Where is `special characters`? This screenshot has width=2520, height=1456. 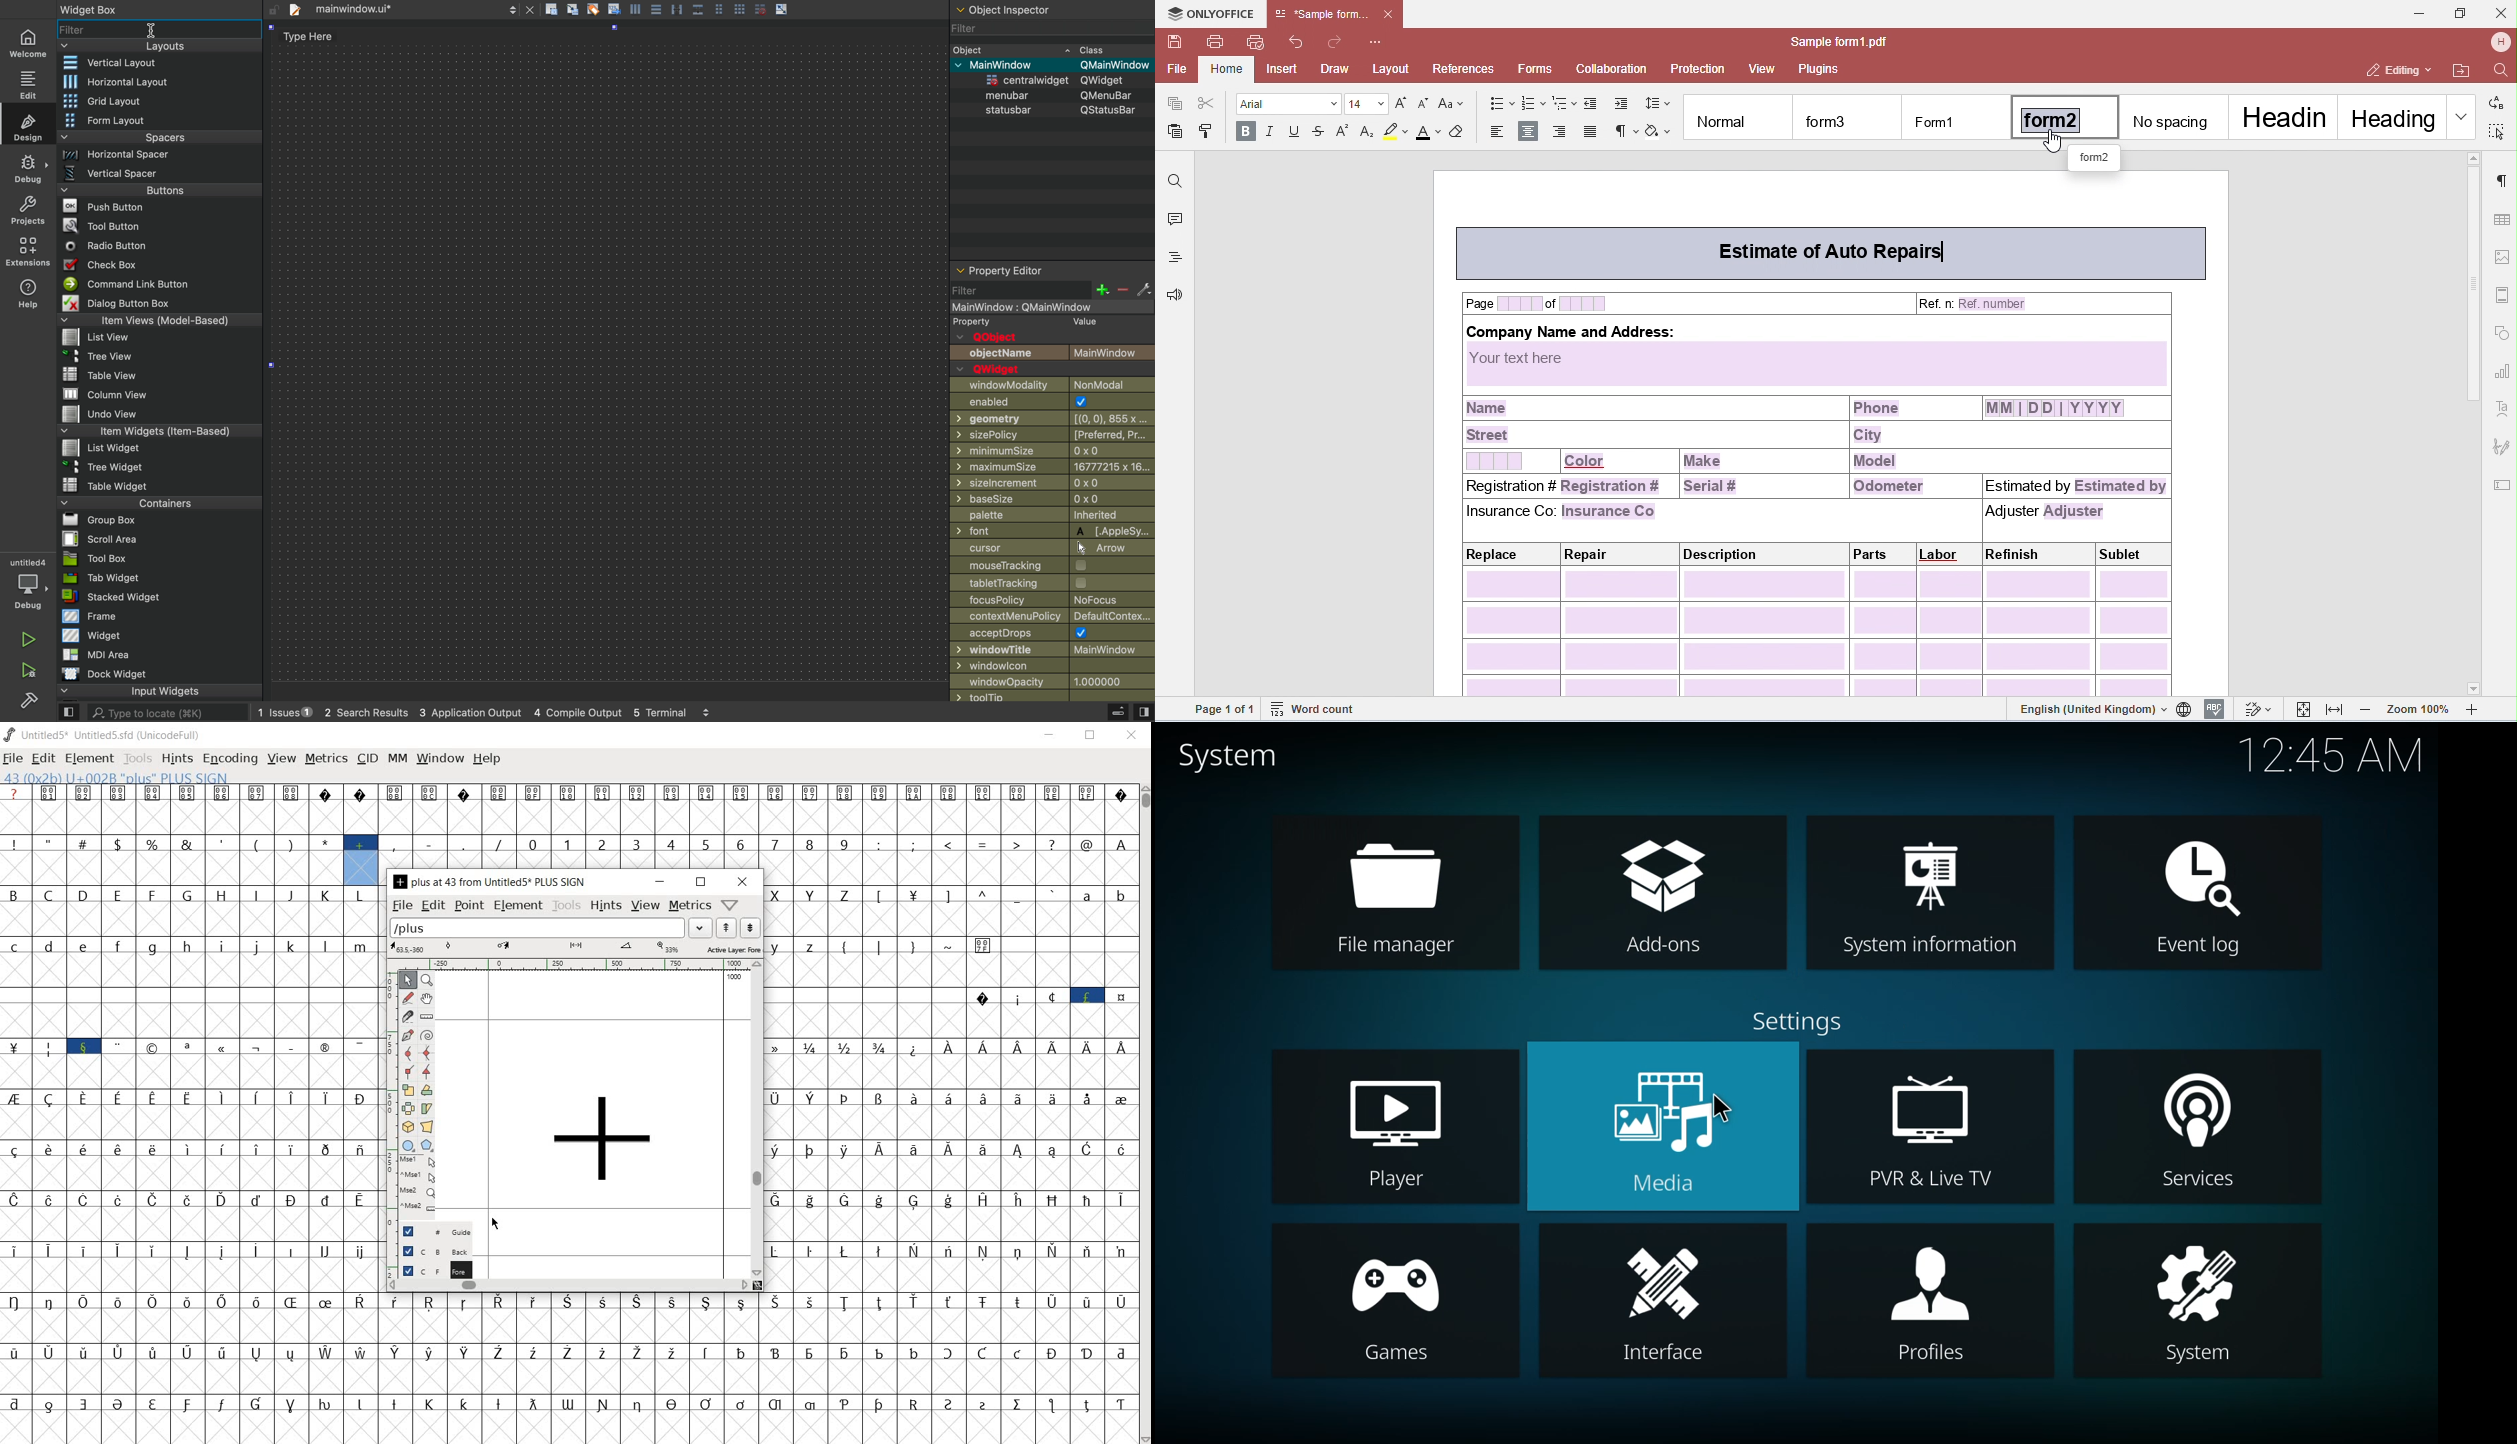 special characters is located at coordinates (1121, 1115).